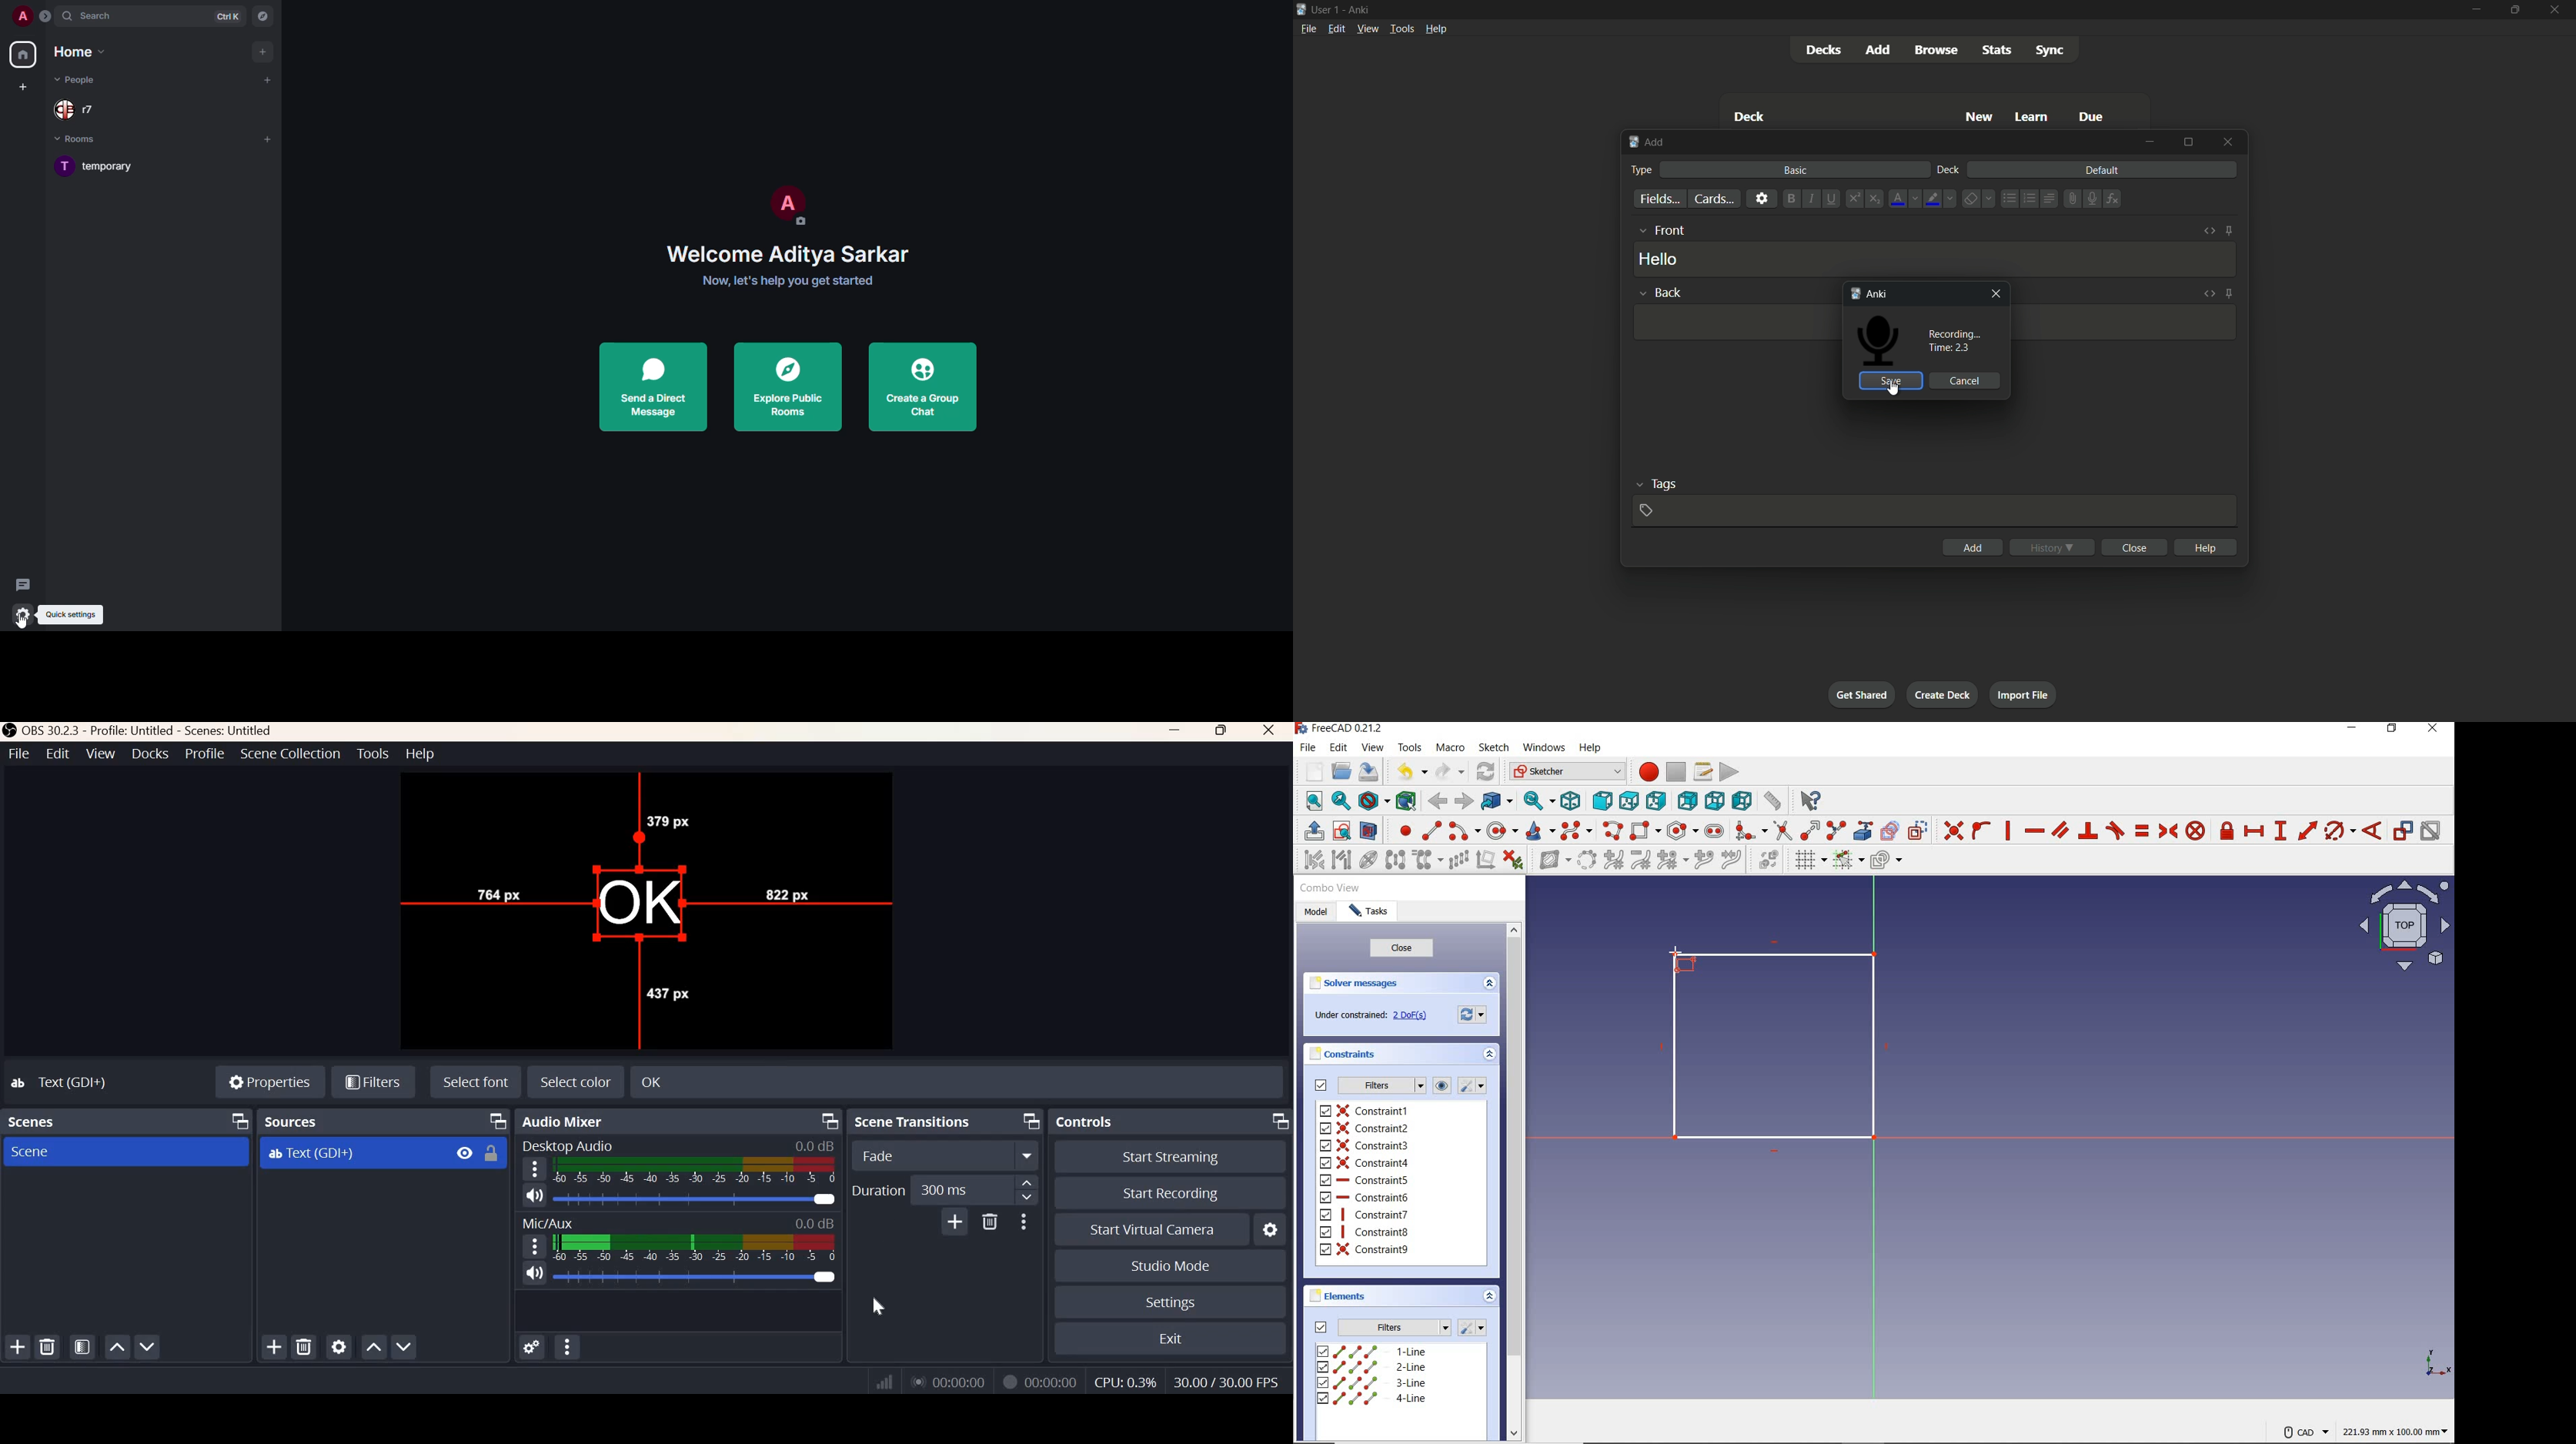  What do you see at coordinates (1170, 1266) in the screenshot?
I see `Studio mode` at bounding box center [1170, 1266].